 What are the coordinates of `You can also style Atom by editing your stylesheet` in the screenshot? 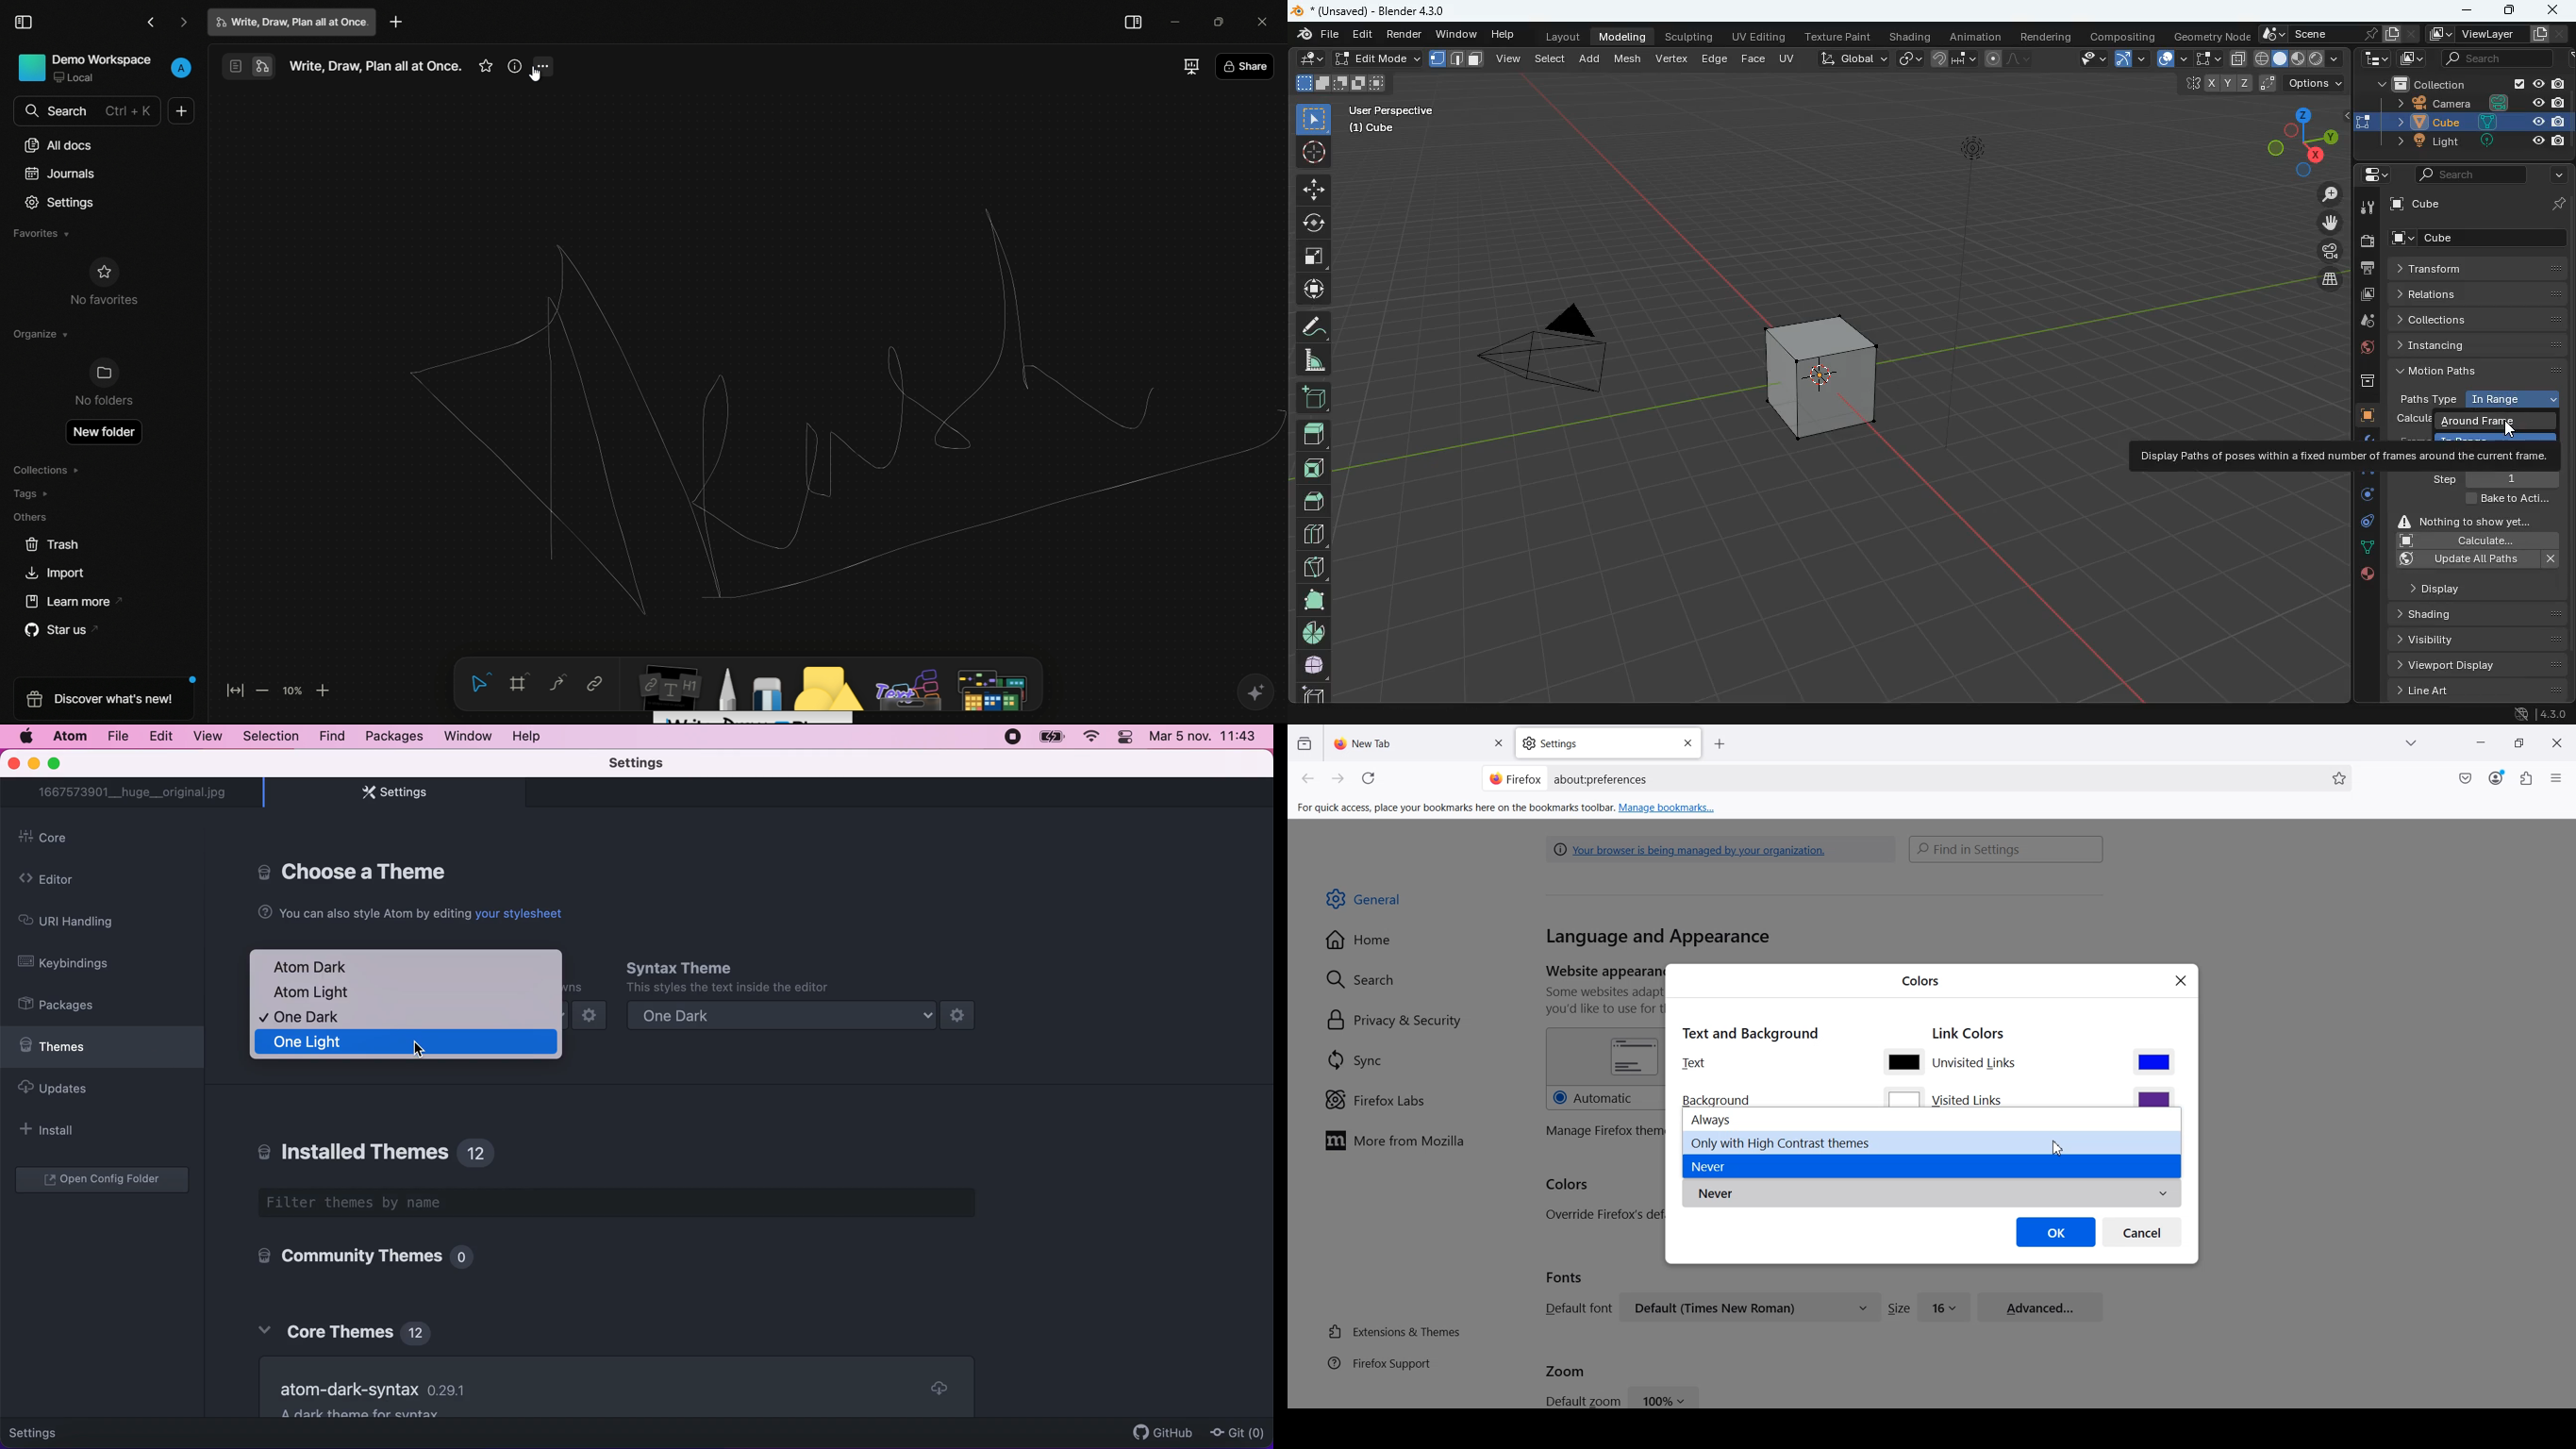 It's located at (410, 914).